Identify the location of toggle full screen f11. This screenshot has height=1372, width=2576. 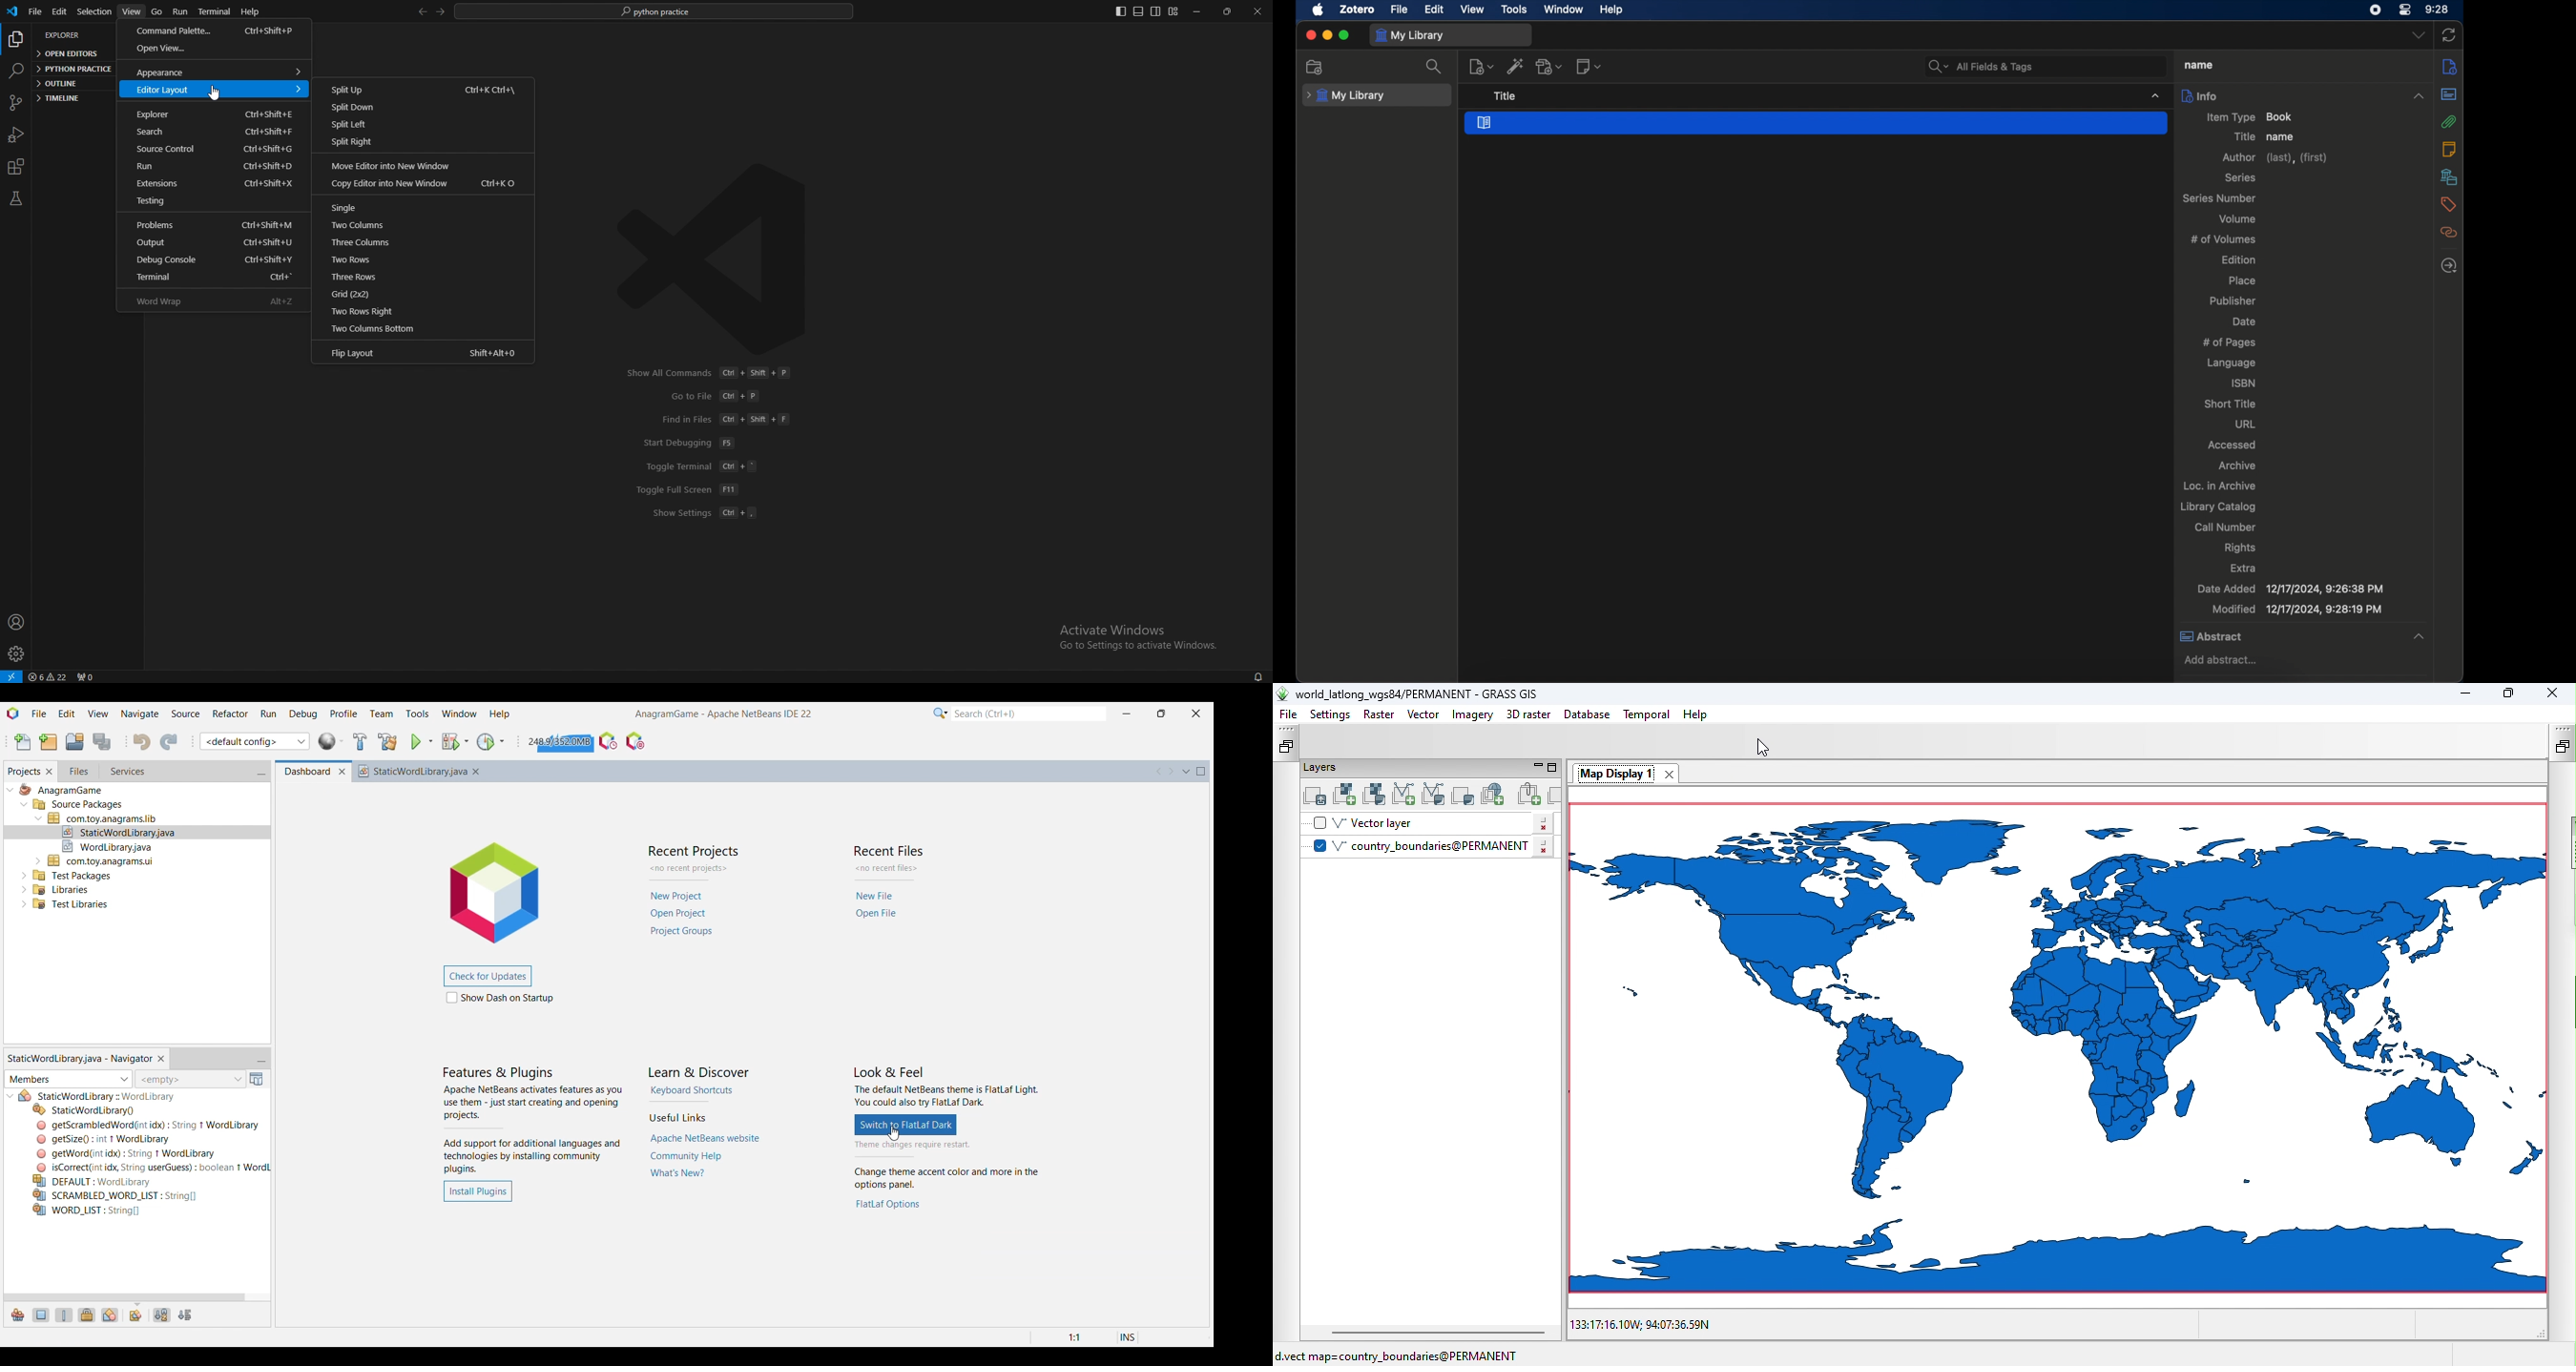
(688, 489).